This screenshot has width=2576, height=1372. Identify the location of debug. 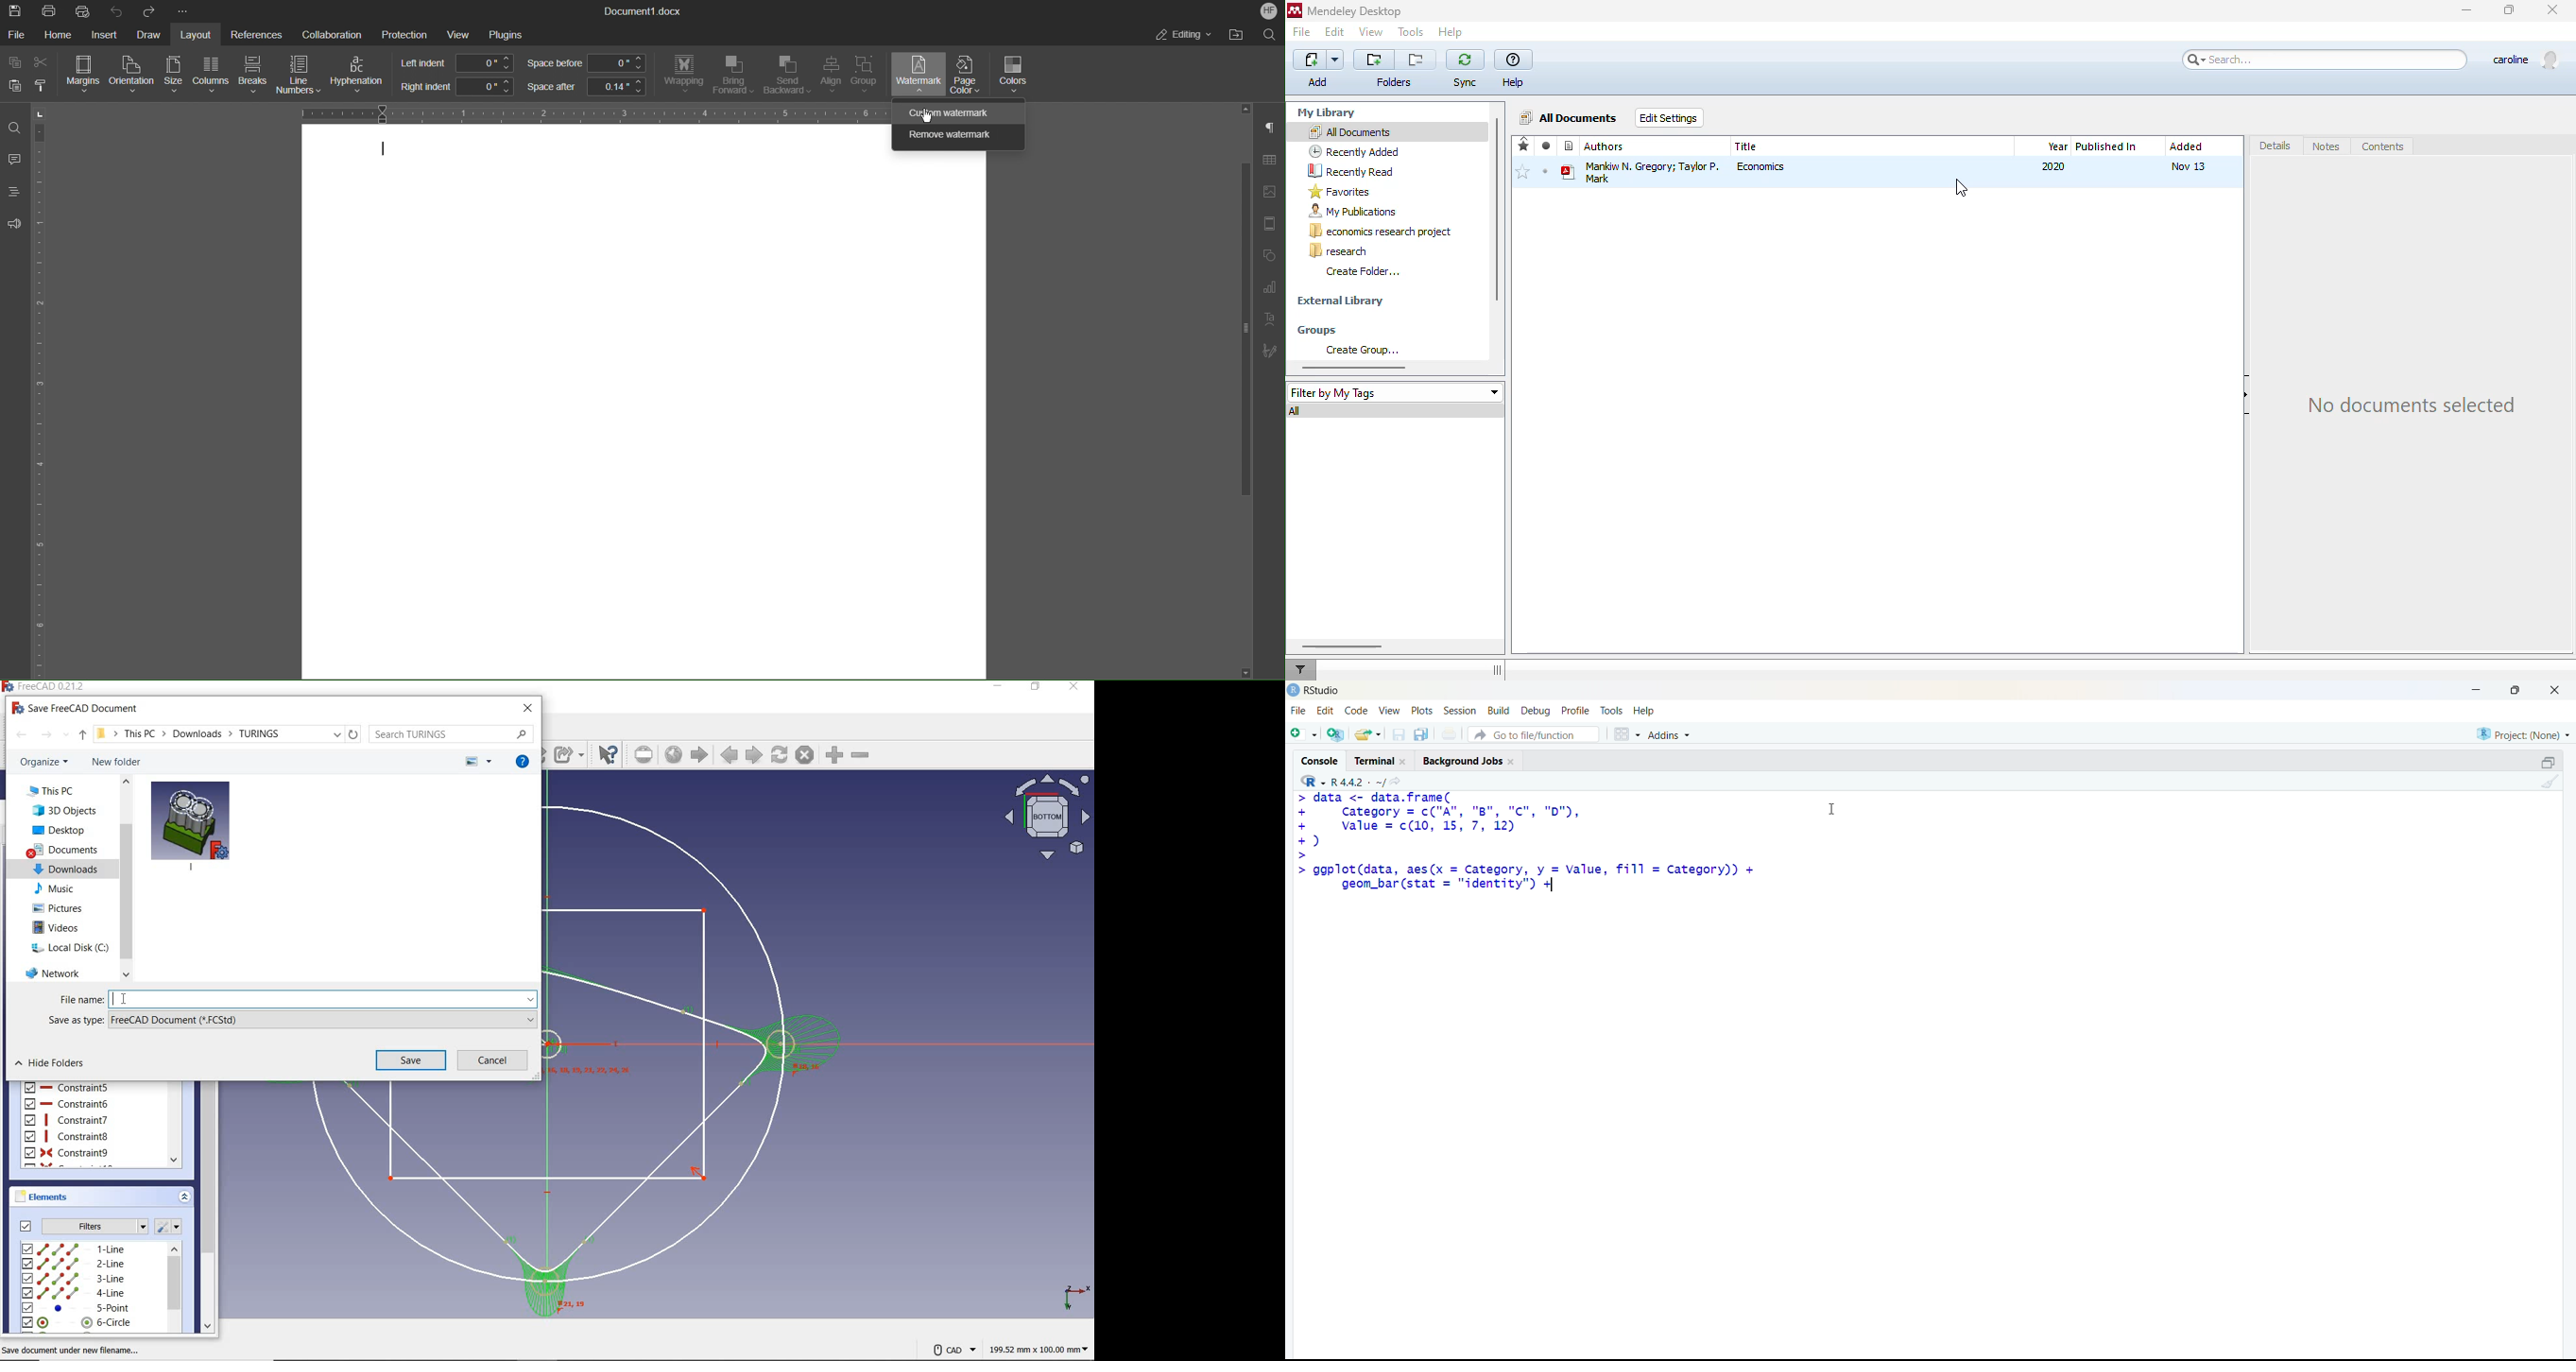
(1536, 710).